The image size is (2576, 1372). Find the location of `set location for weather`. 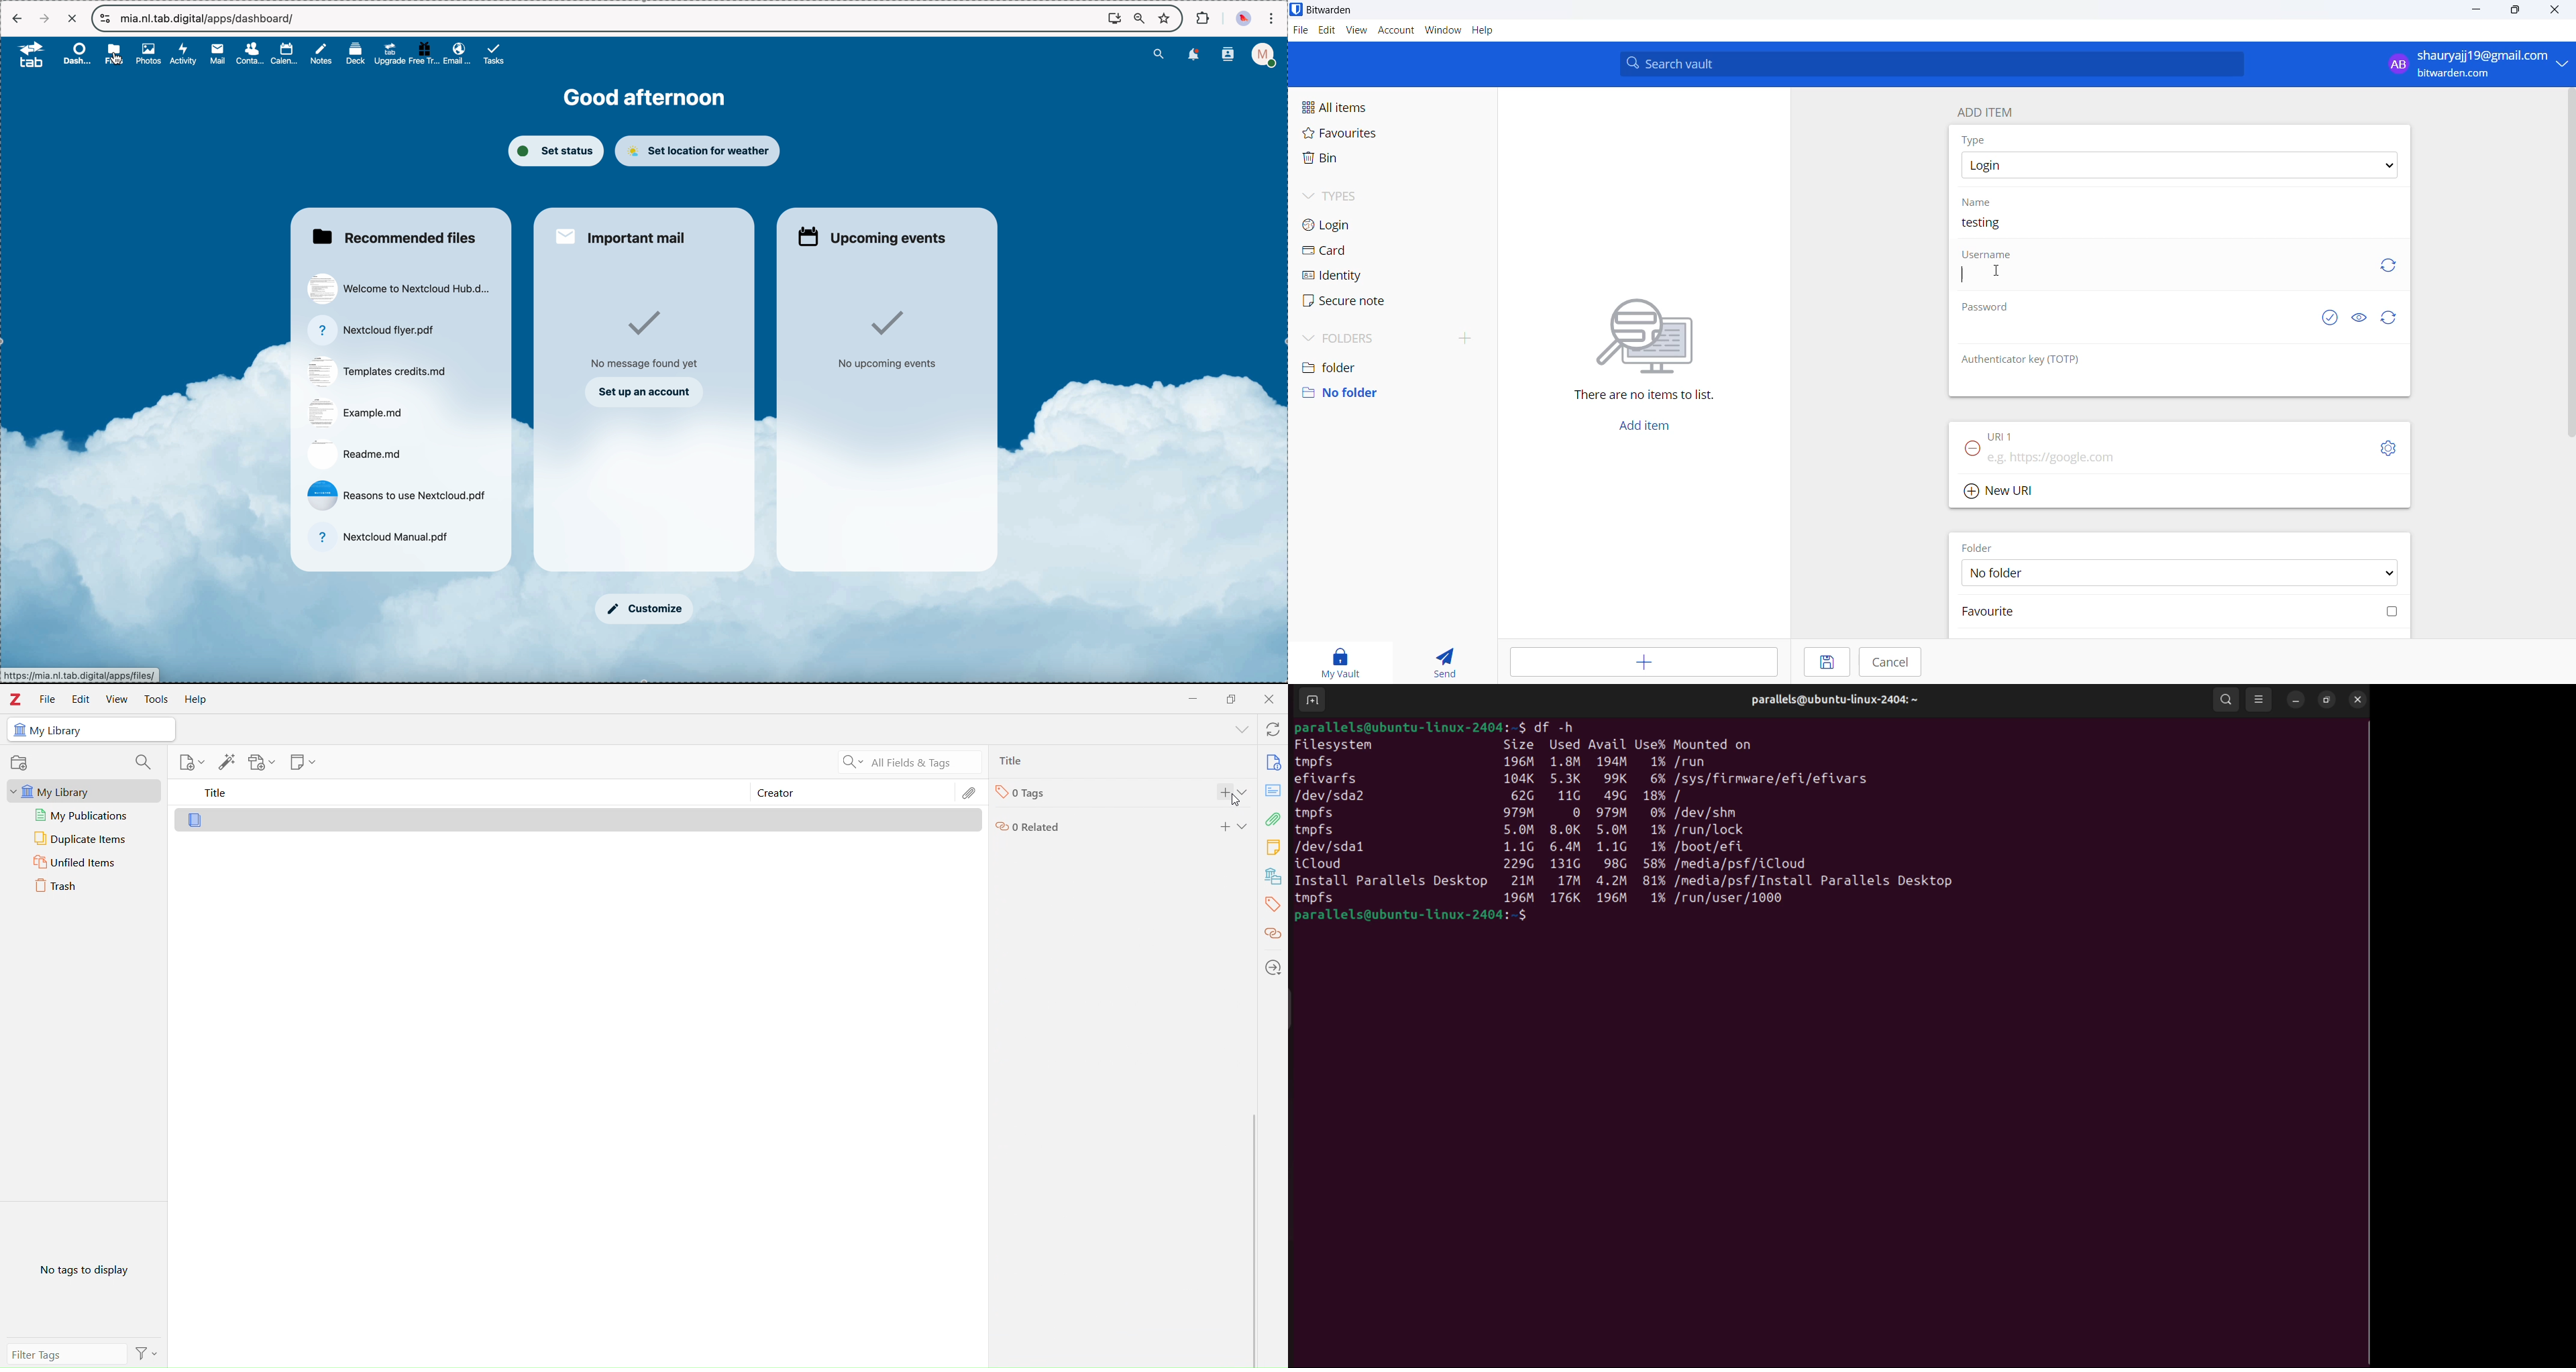

set location for weather is located at coordinates (699, 151).